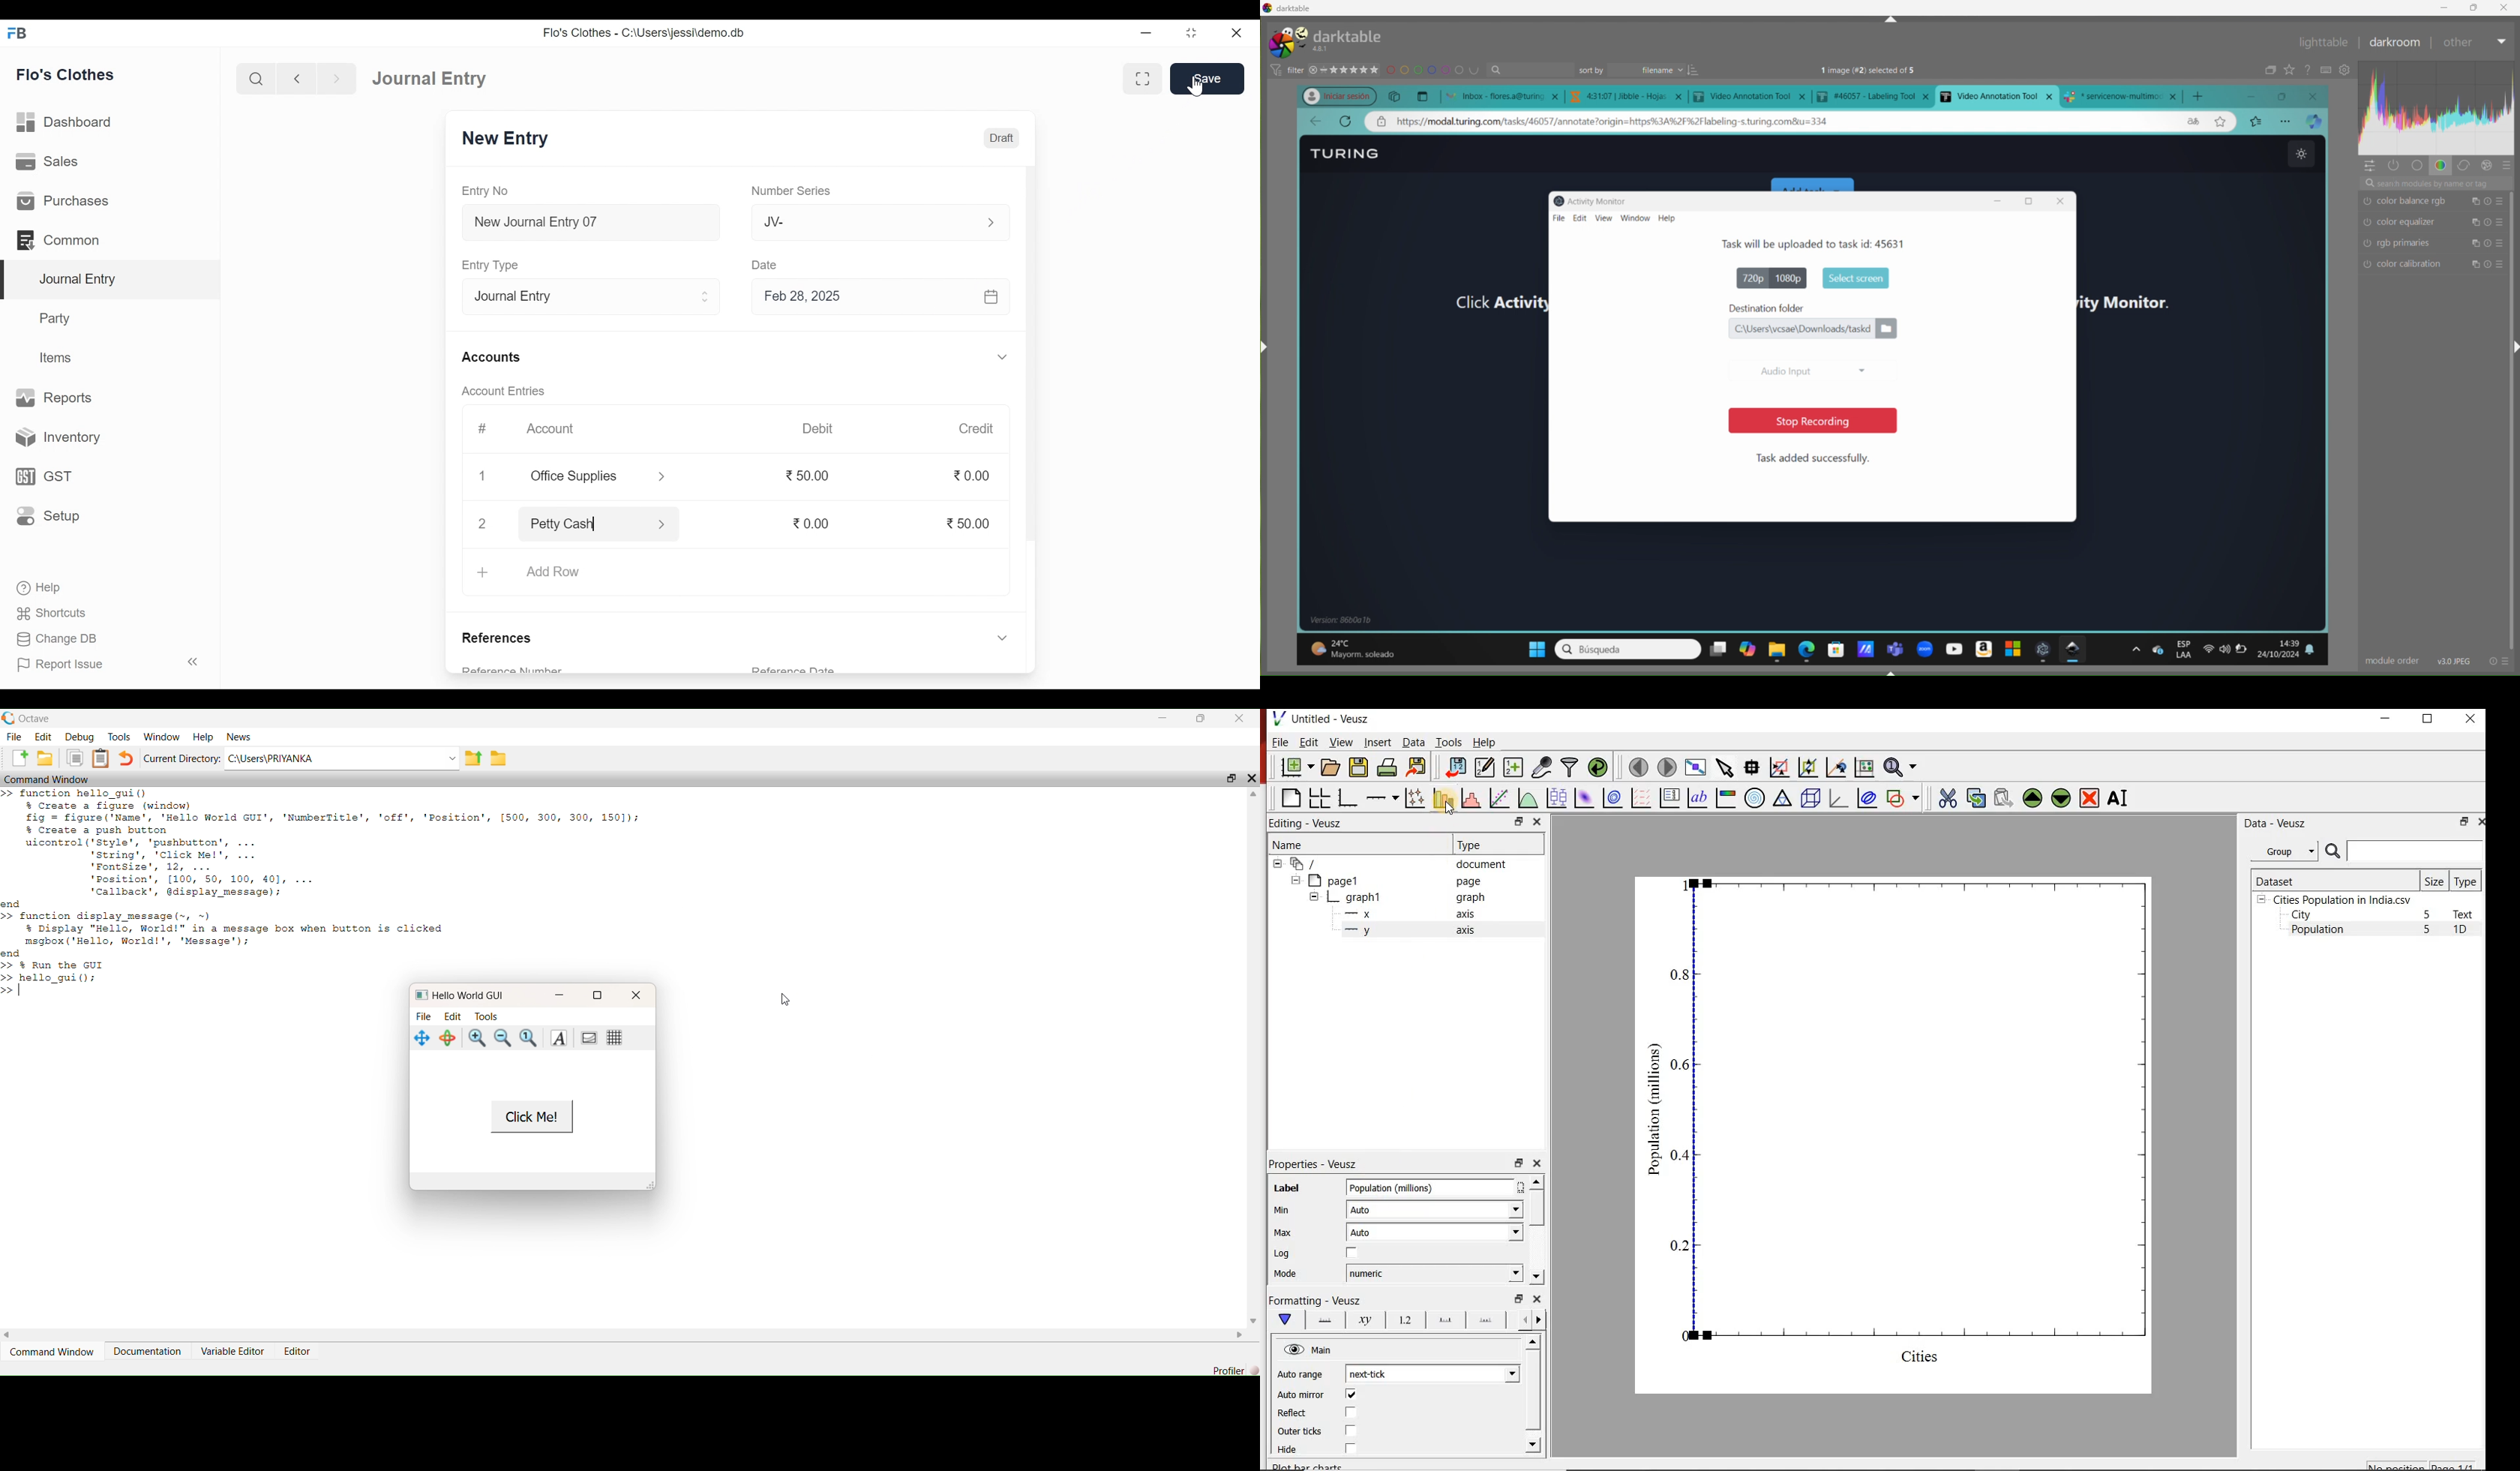 The height and width of the screenshot is (1484, 2520). What do you see at coordinates (42, 478) in the screenshot?
I see `GST` at bounding box center [42, 478].